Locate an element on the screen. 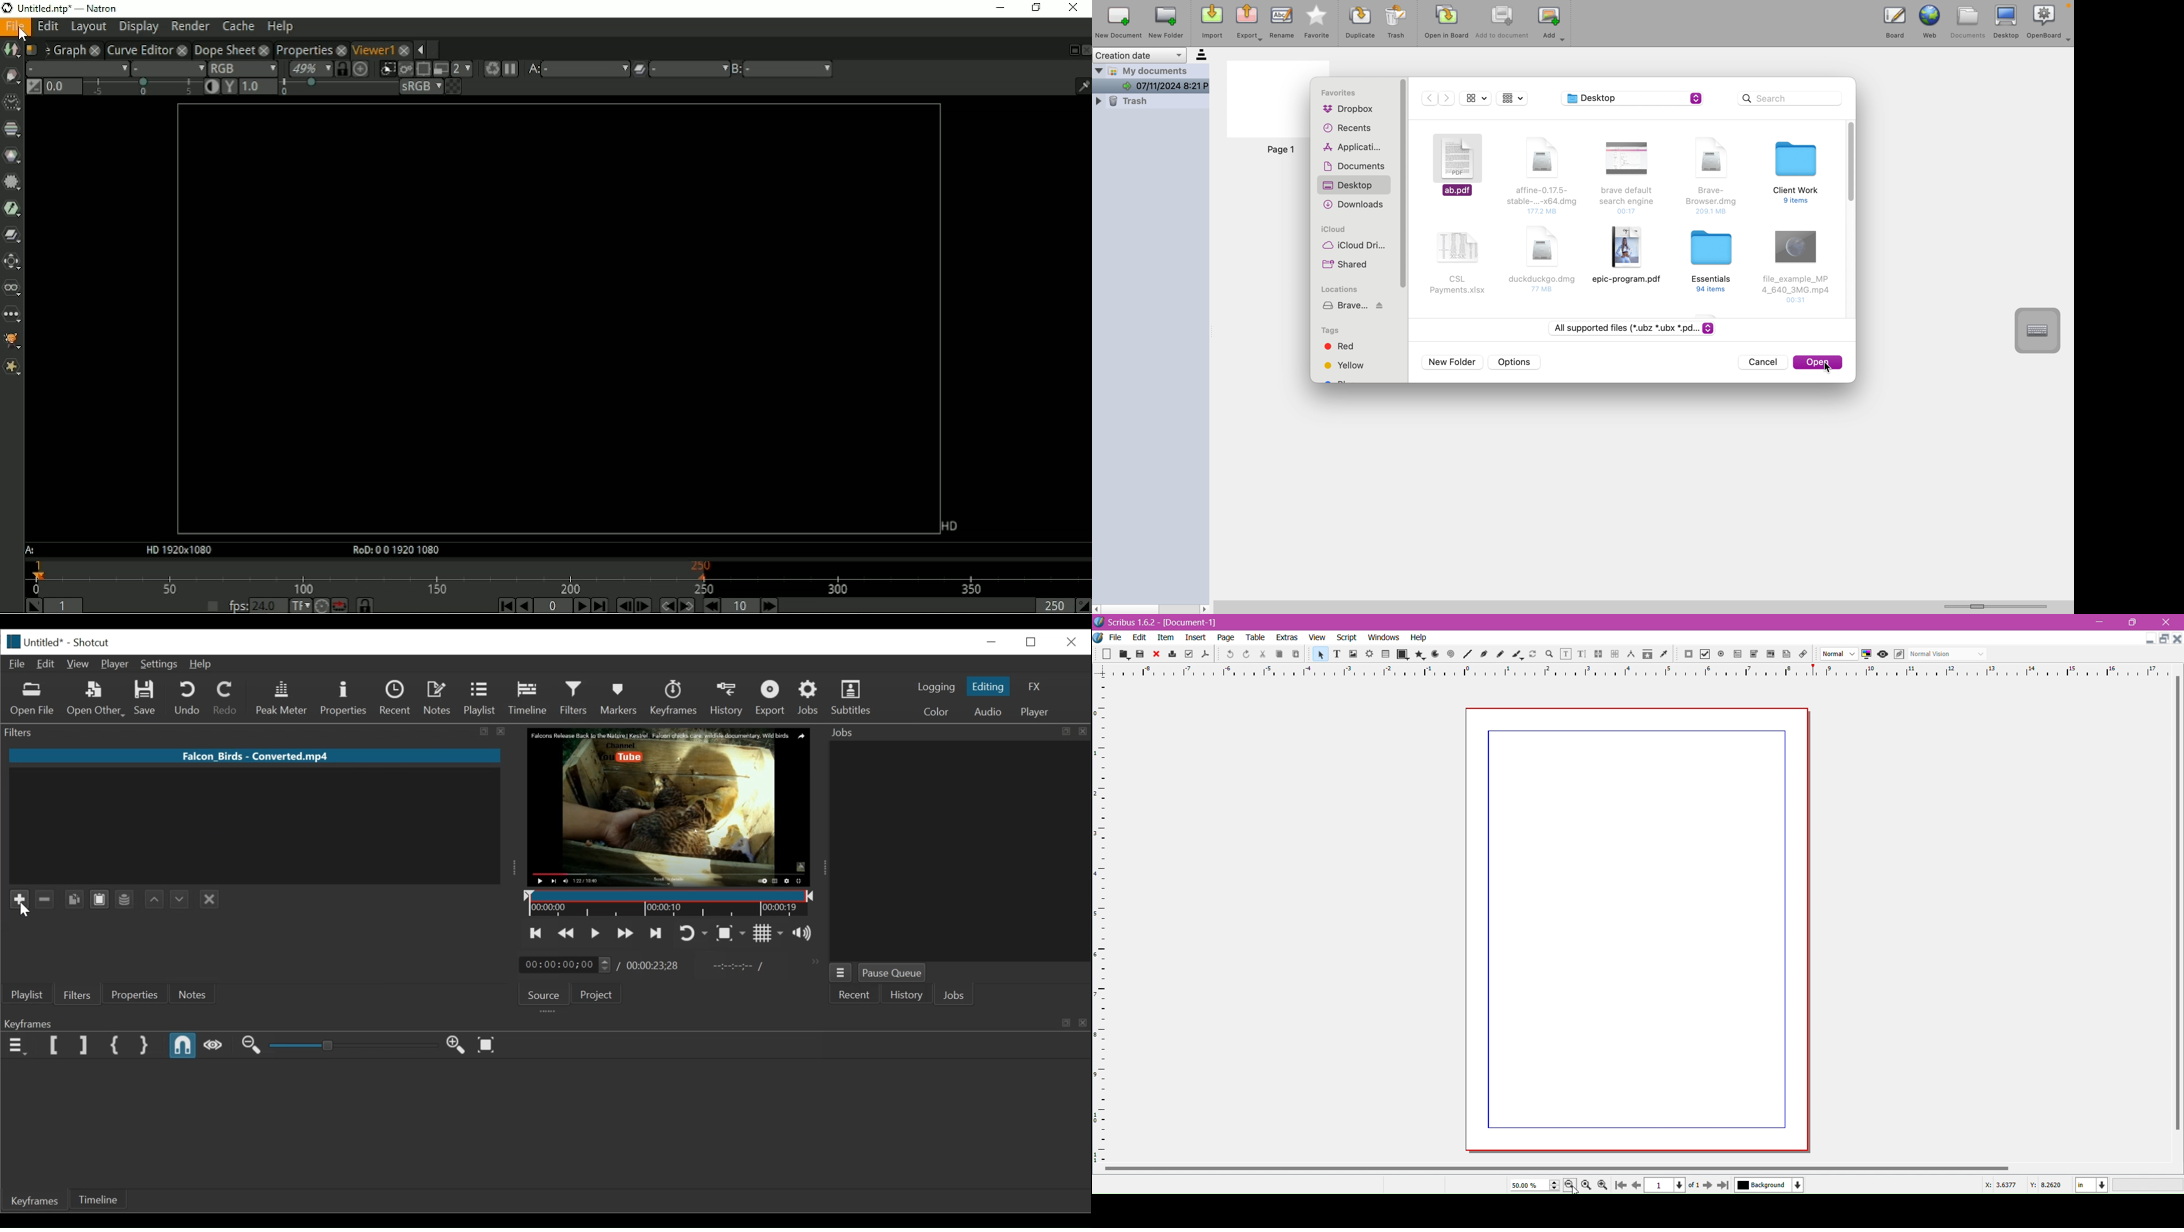 Image resolution: width=2184 pixels, height=1232 pixels. File Name is located at coordinates (33, 642).